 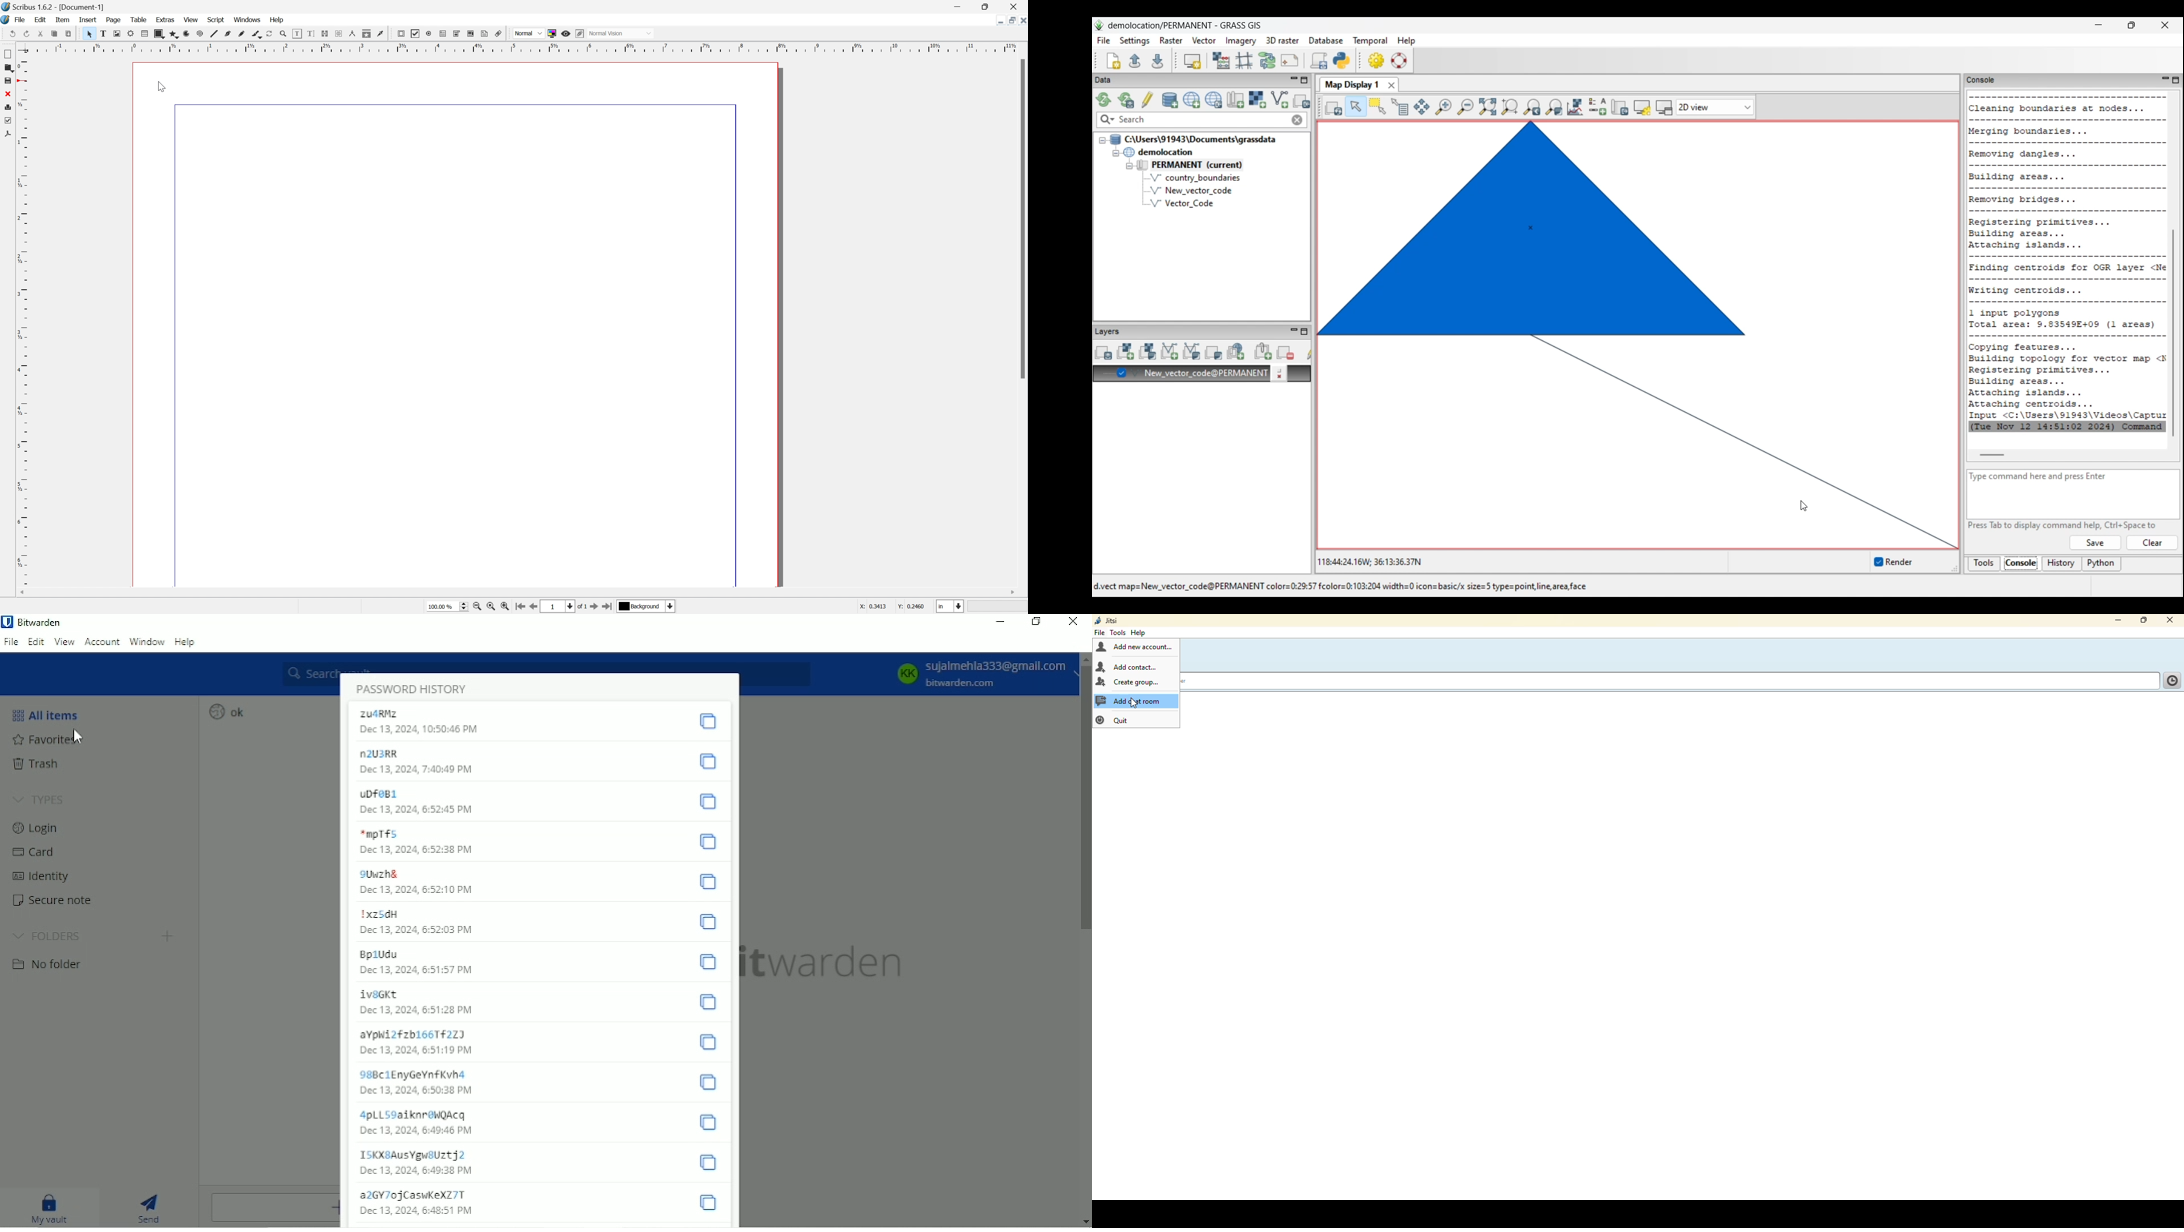 I want to click on Secure note, so click(x=55, y=901).